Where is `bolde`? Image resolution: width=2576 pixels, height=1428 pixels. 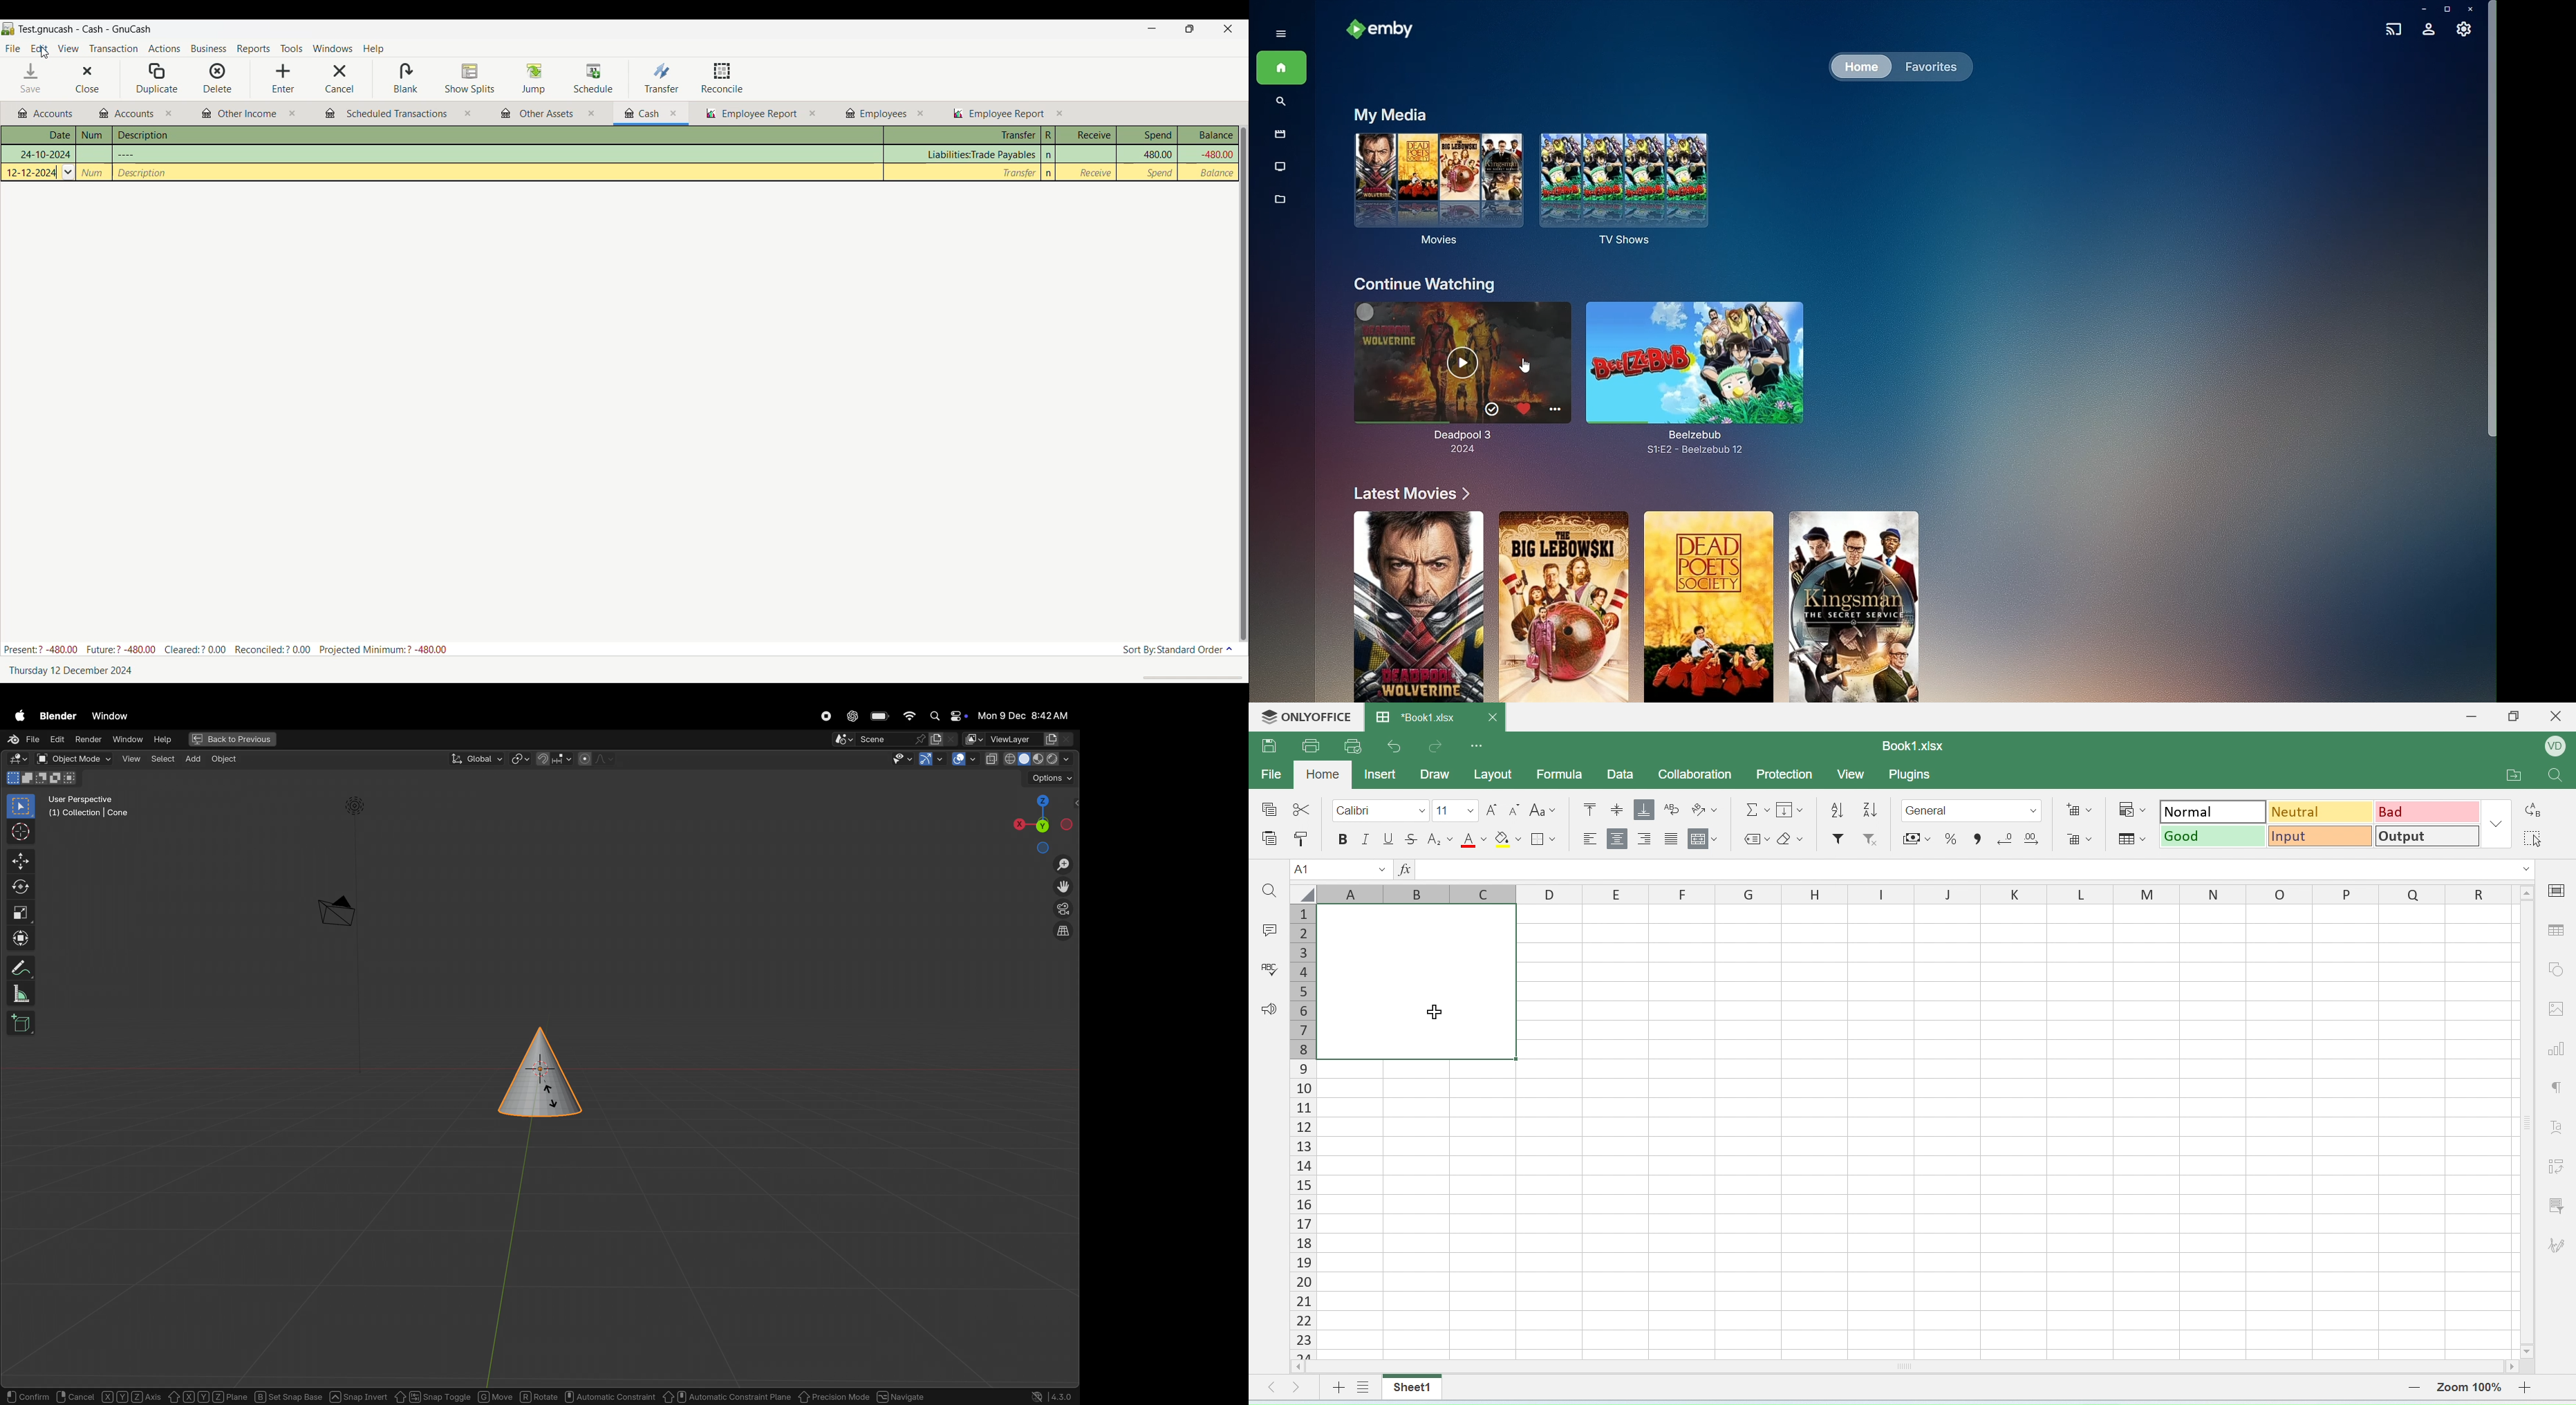 bolde is located at coordinates (1342, 841).